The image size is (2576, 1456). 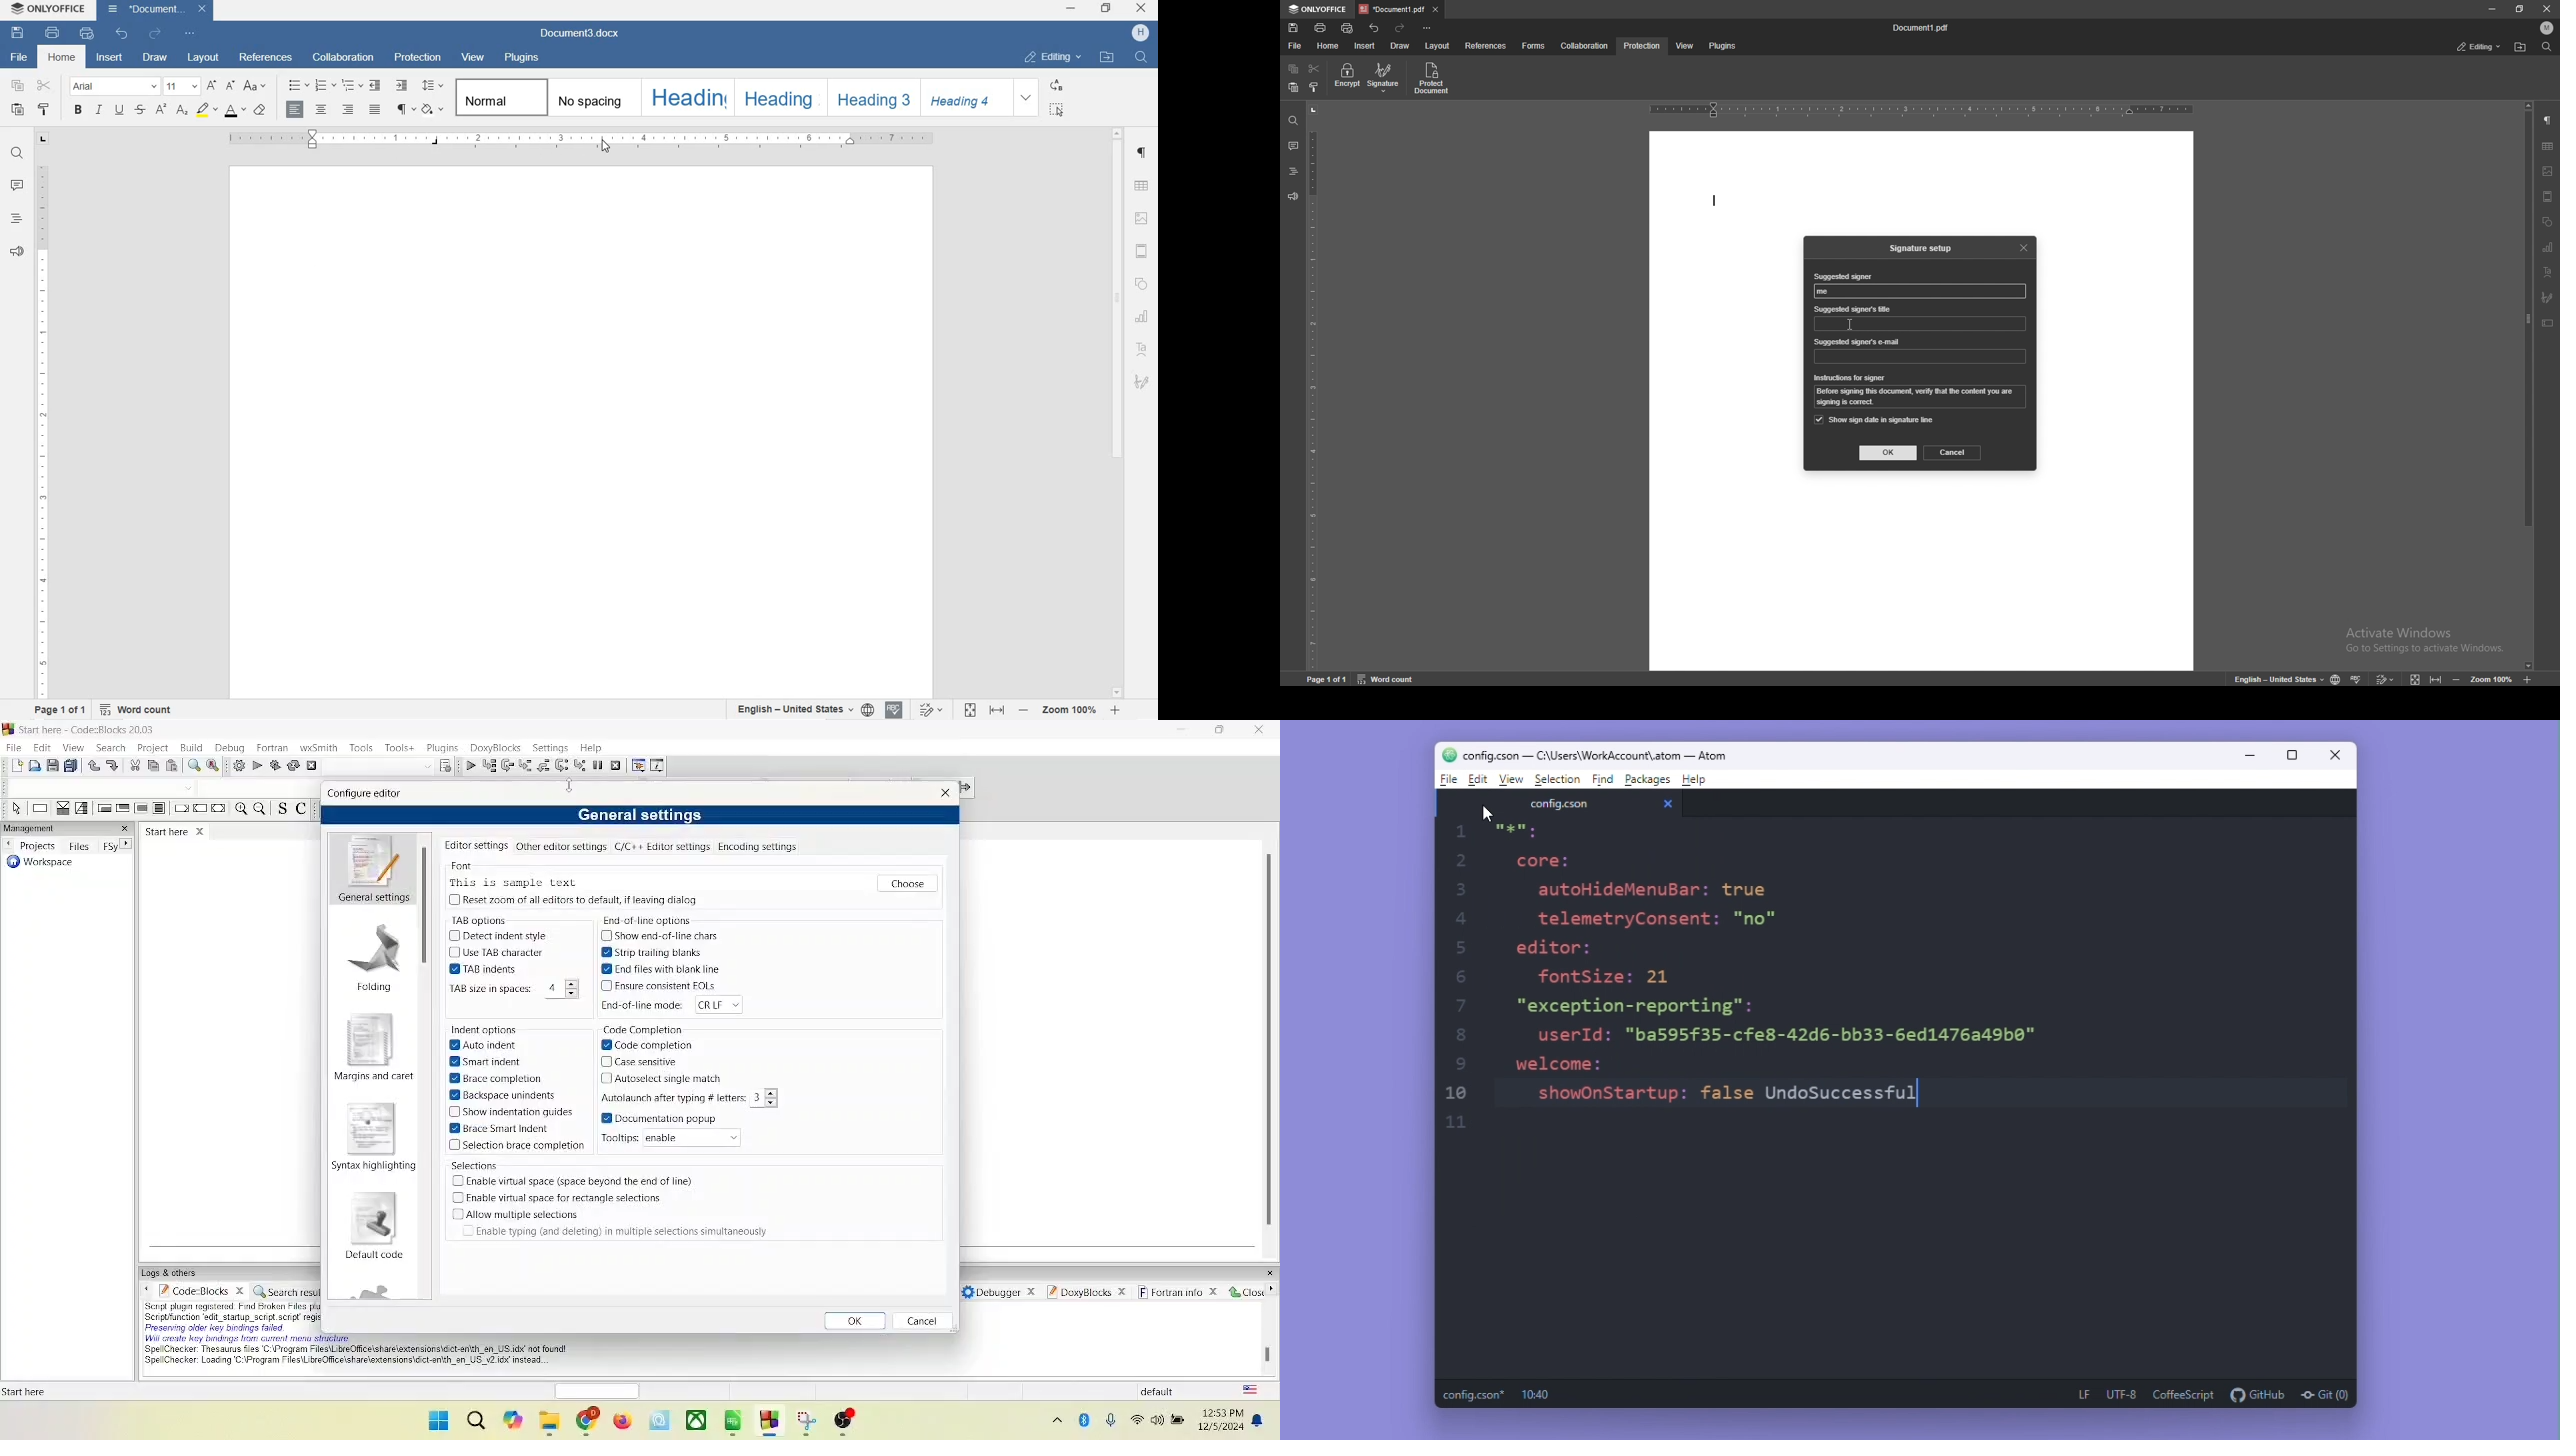 What do you see at coordinates (624, 1233) in the screenshot?
I see `text` at bounding box center [624, 1233].